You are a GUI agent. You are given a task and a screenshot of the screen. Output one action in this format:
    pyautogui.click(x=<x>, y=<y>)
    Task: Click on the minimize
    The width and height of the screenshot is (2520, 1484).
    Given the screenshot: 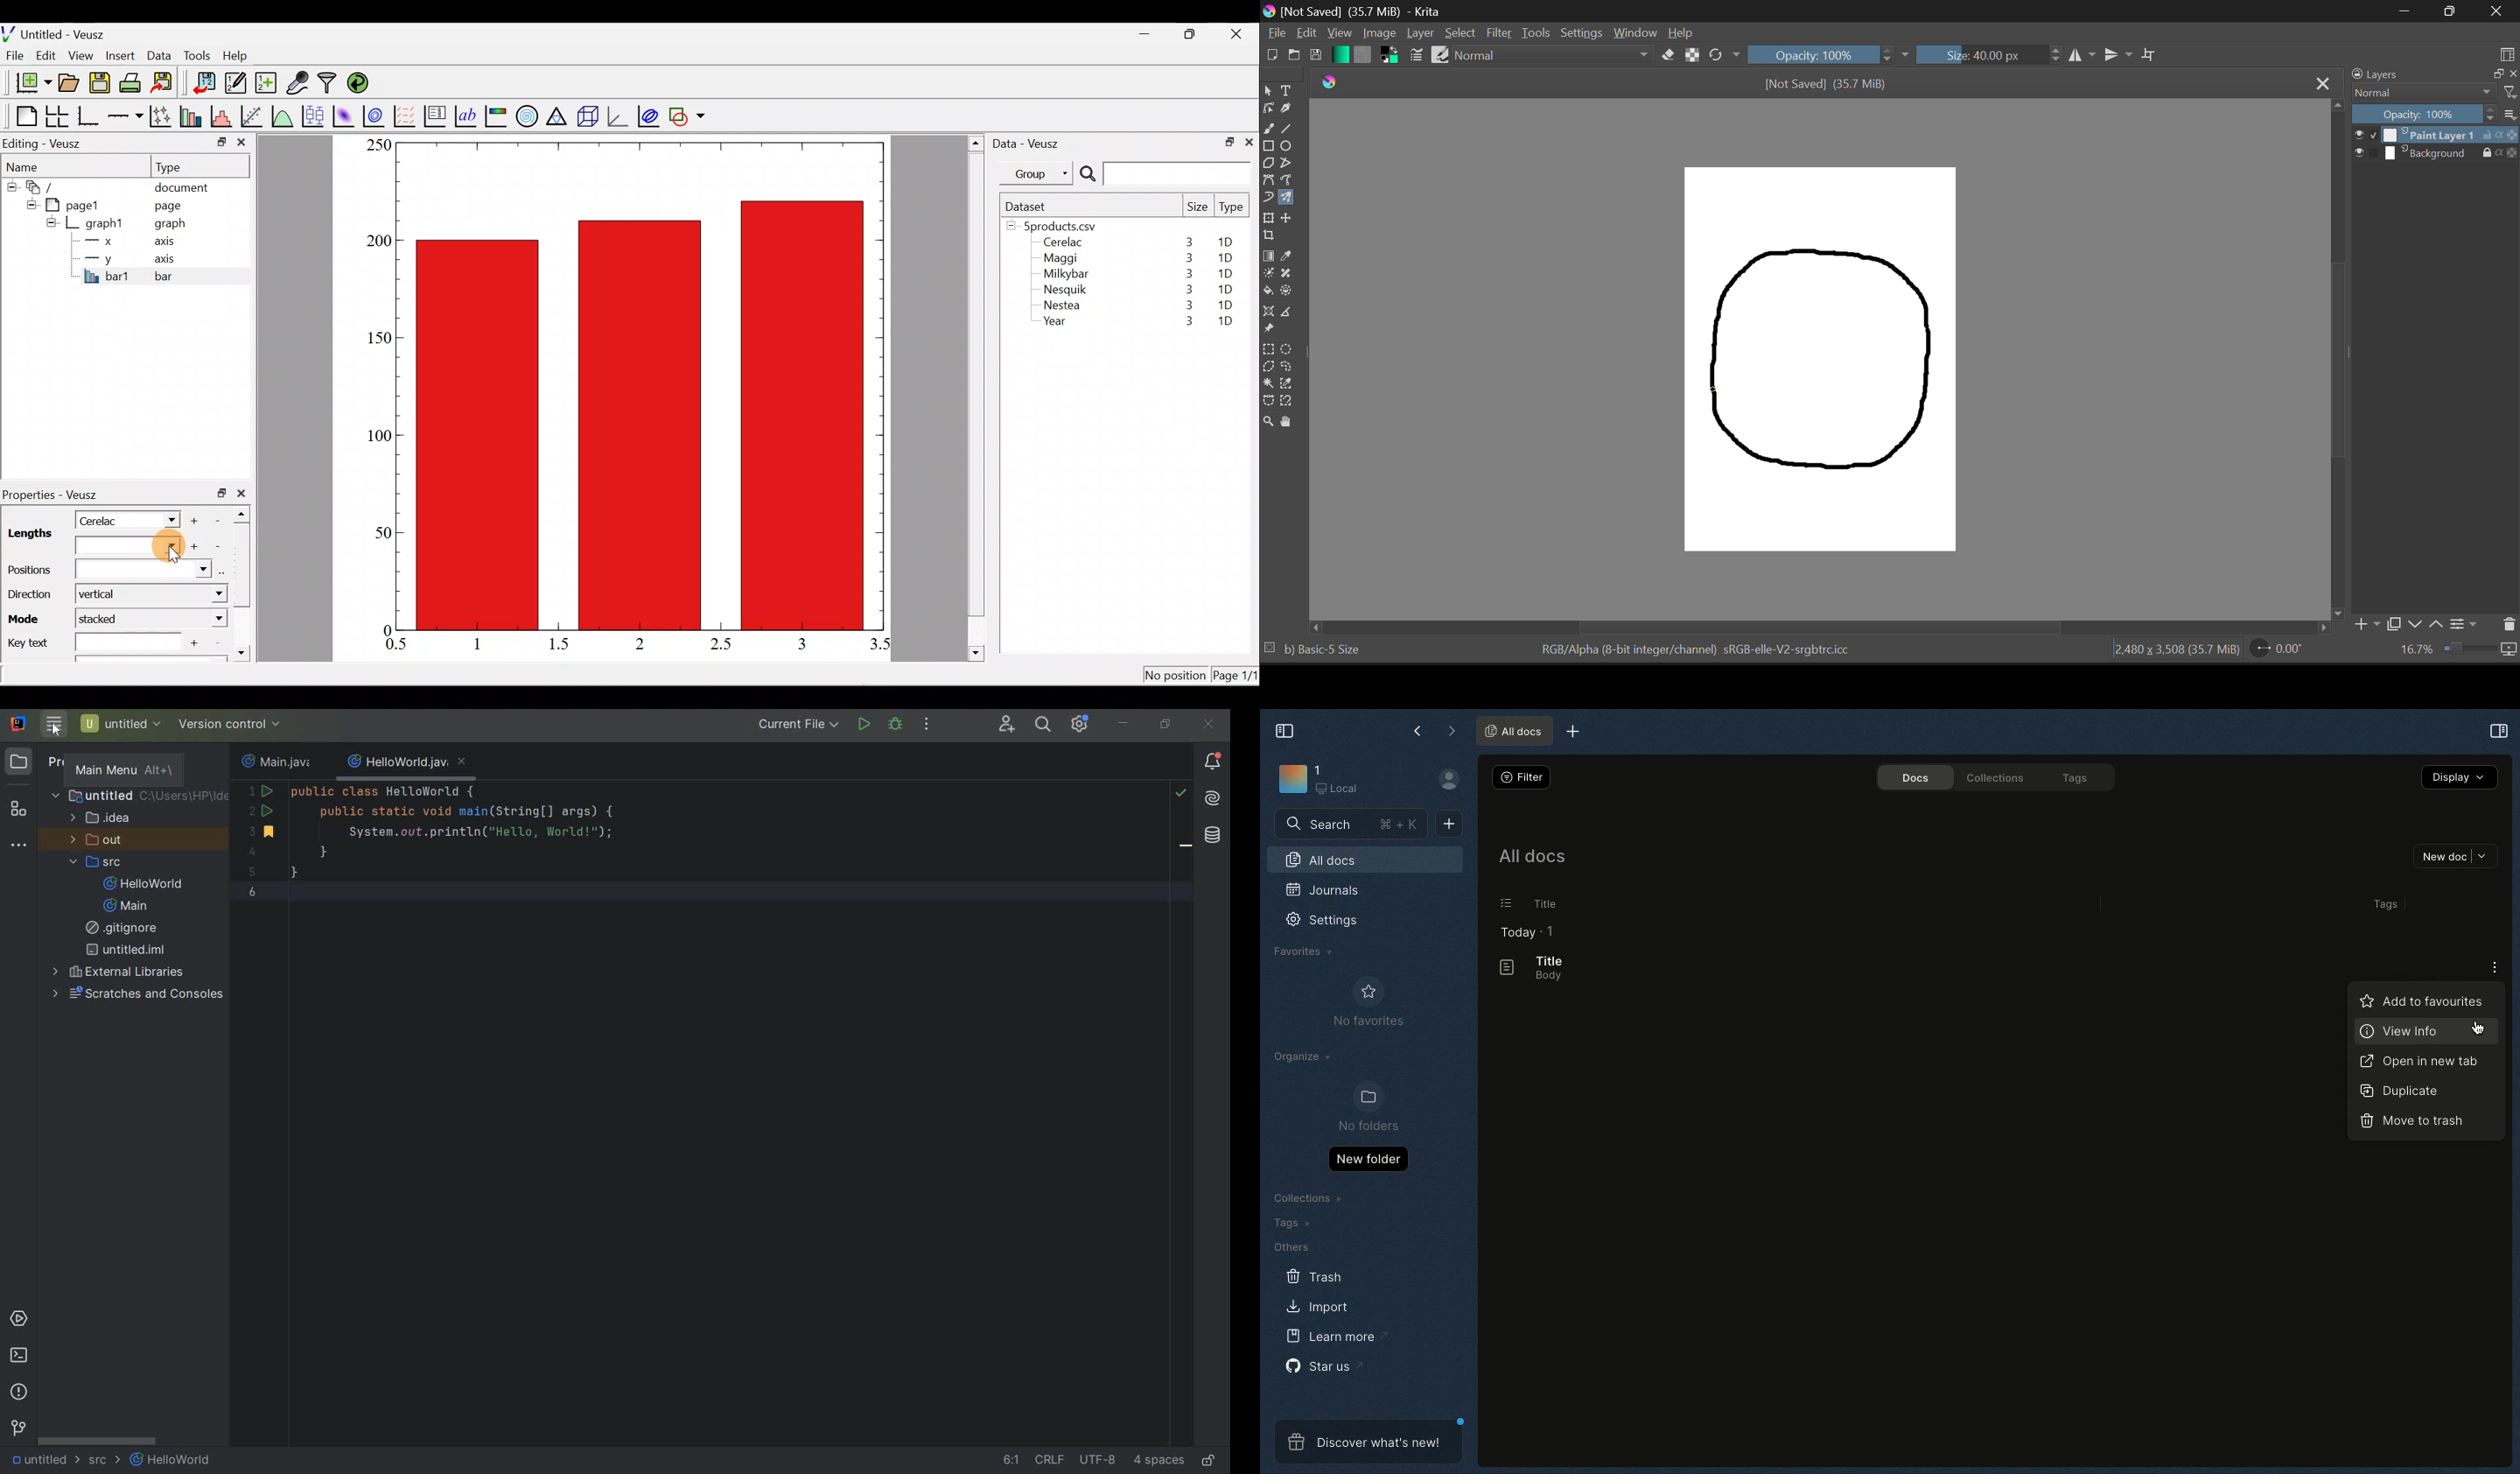 What is the action you would take?
    pyautogui.click(x=1124, y=723)
    